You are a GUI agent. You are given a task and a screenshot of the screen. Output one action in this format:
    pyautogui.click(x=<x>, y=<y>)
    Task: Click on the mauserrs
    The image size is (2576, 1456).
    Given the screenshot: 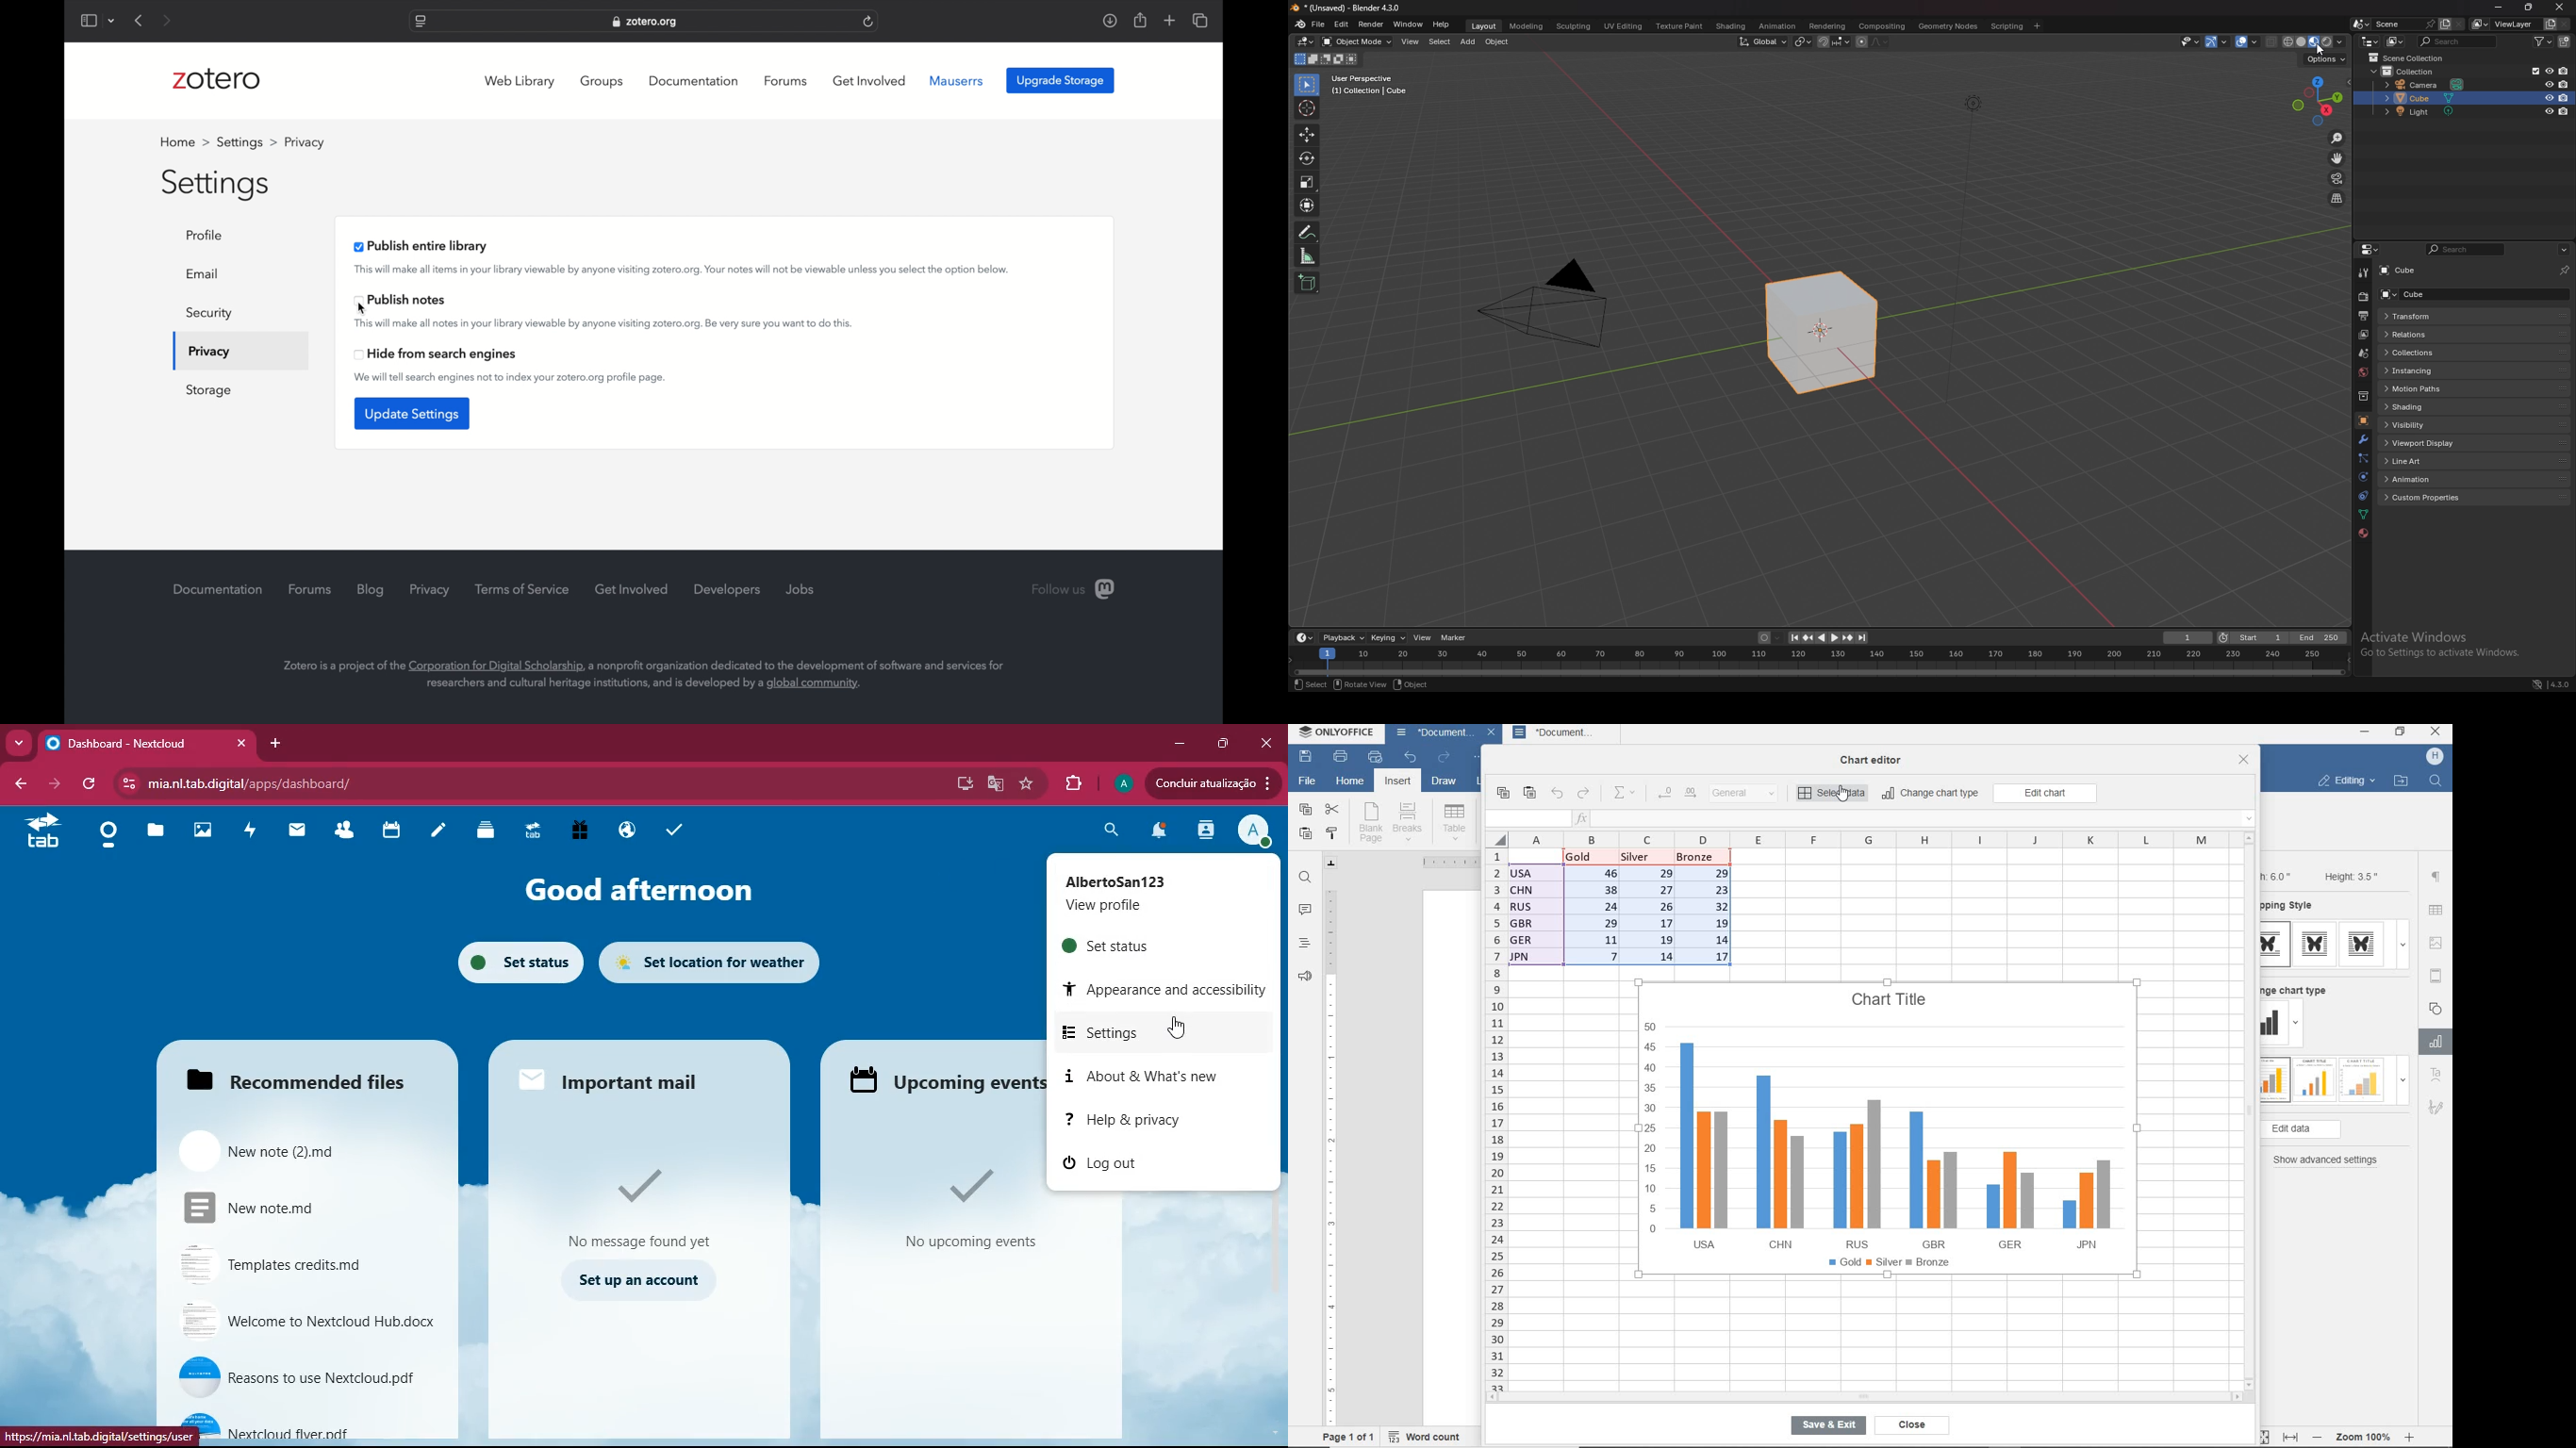 What is the action you would take?
    pyautogui.click(x=959, y=81)
    